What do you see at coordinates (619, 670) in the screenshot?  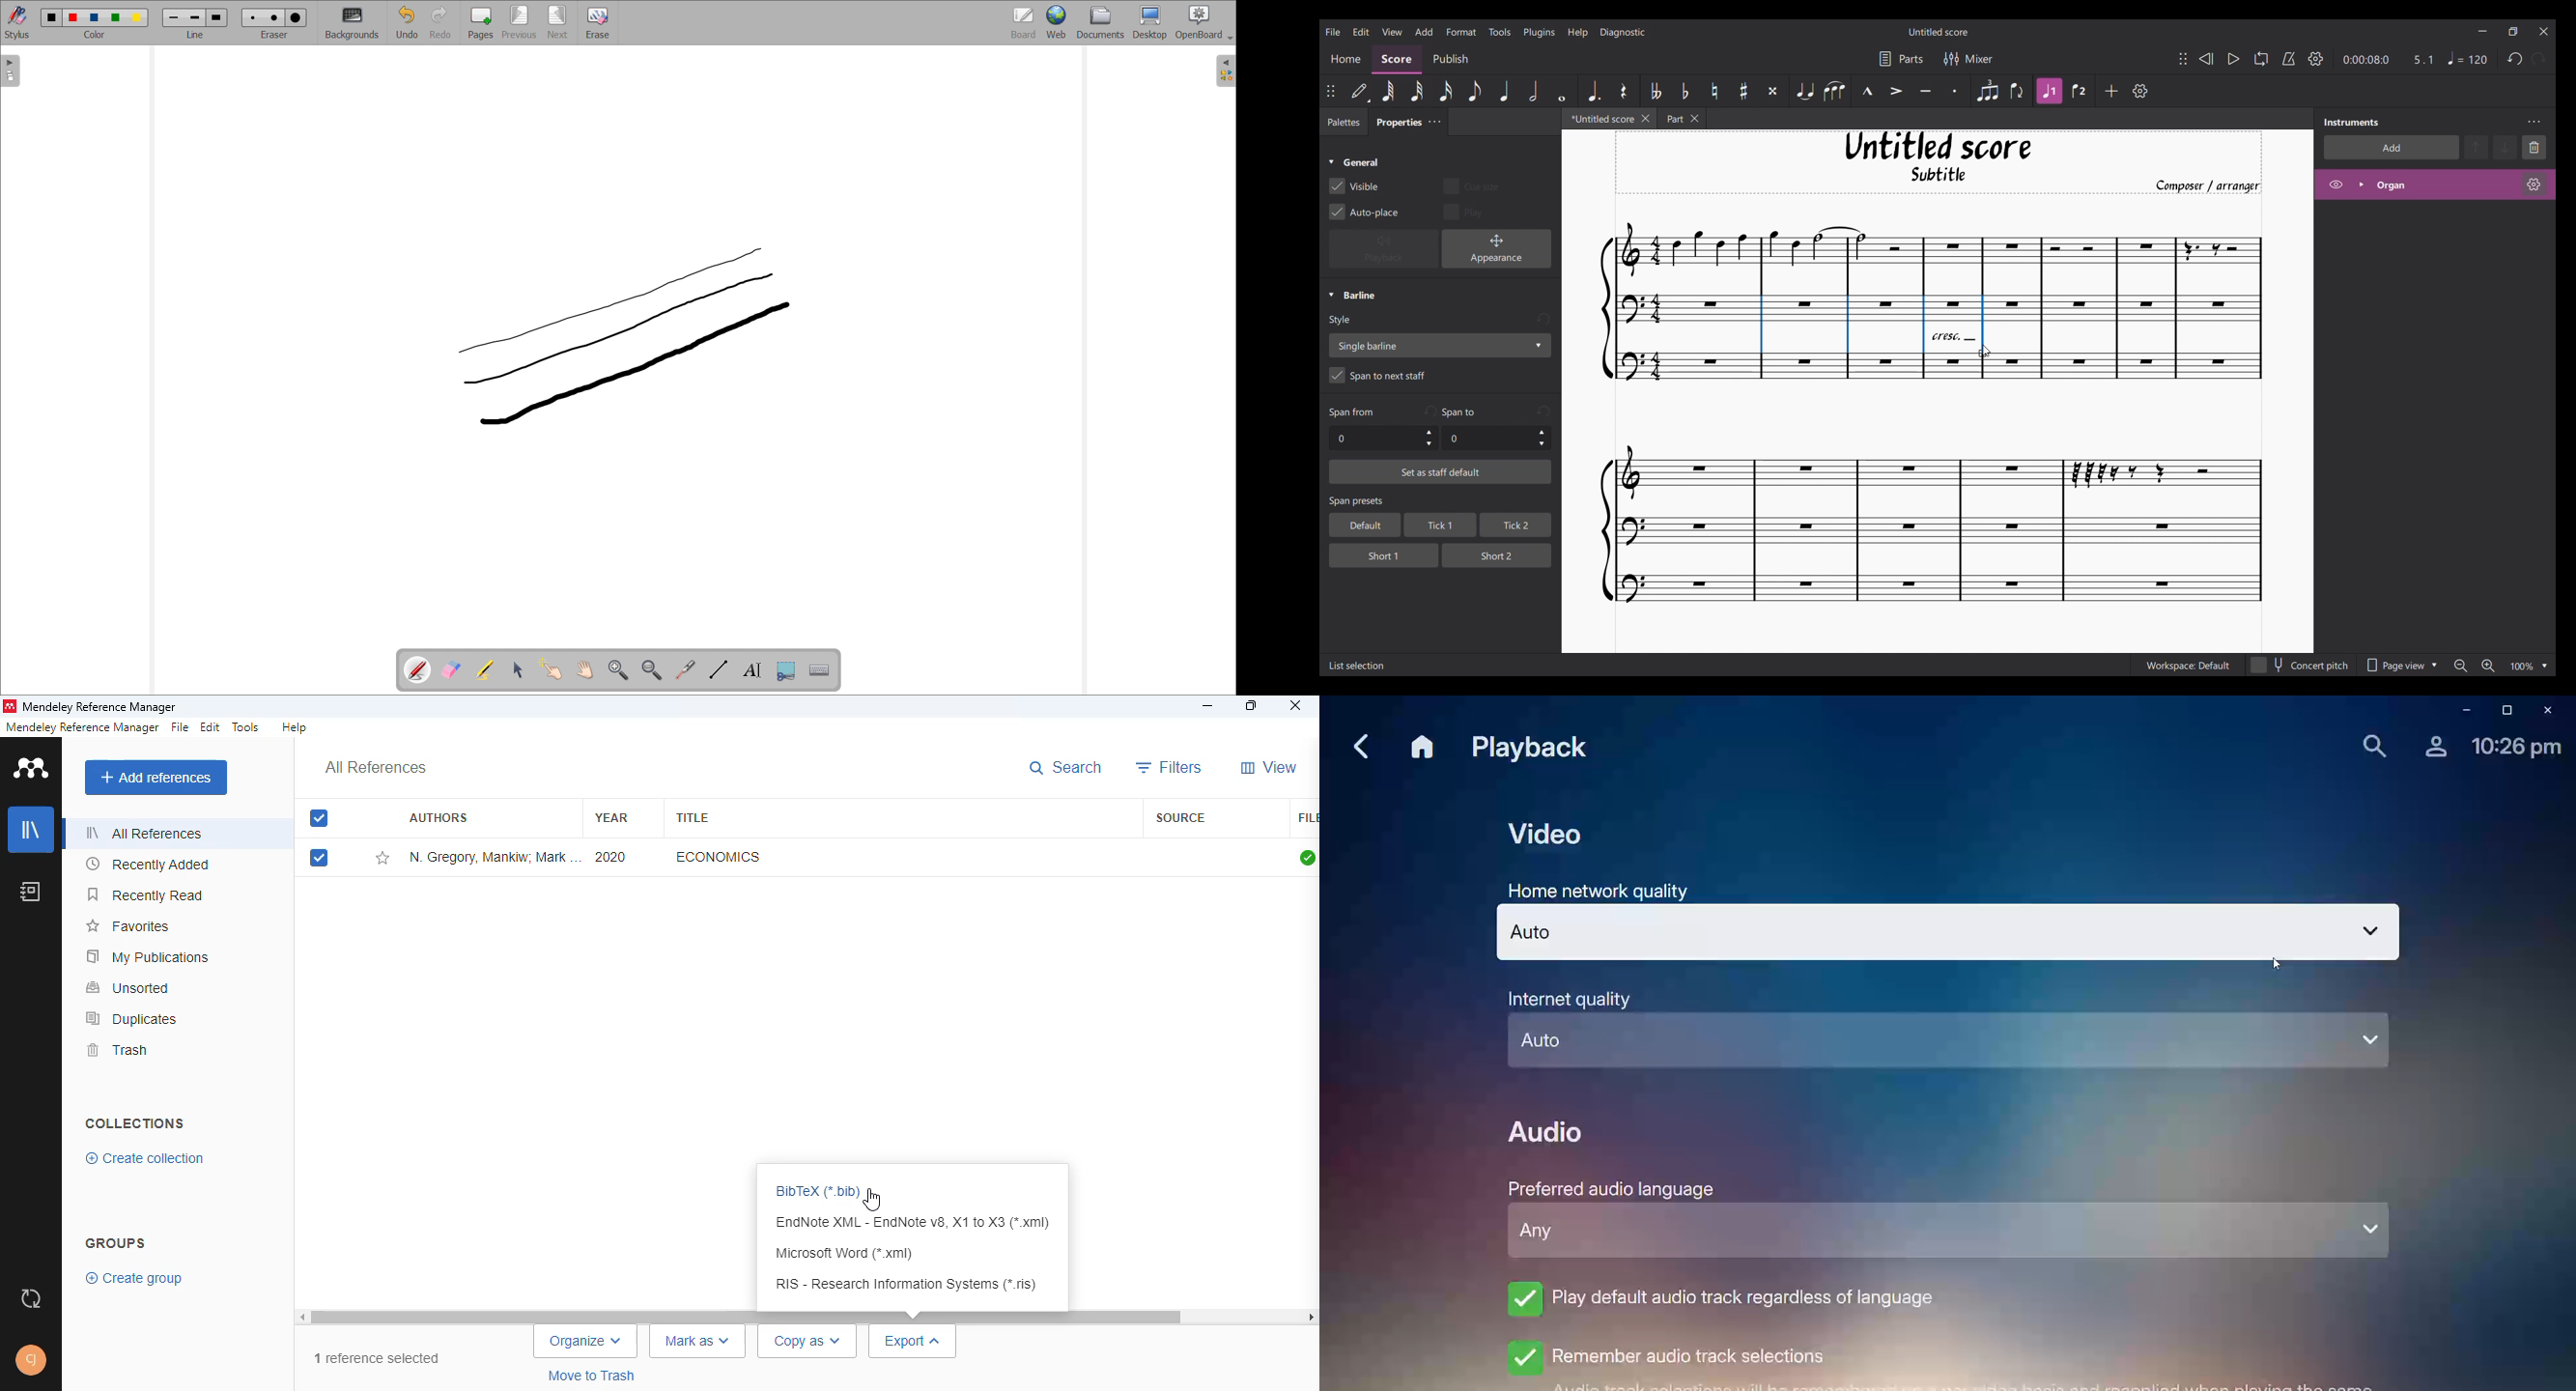 I see `zoom in` at bounding box center [619, 670].